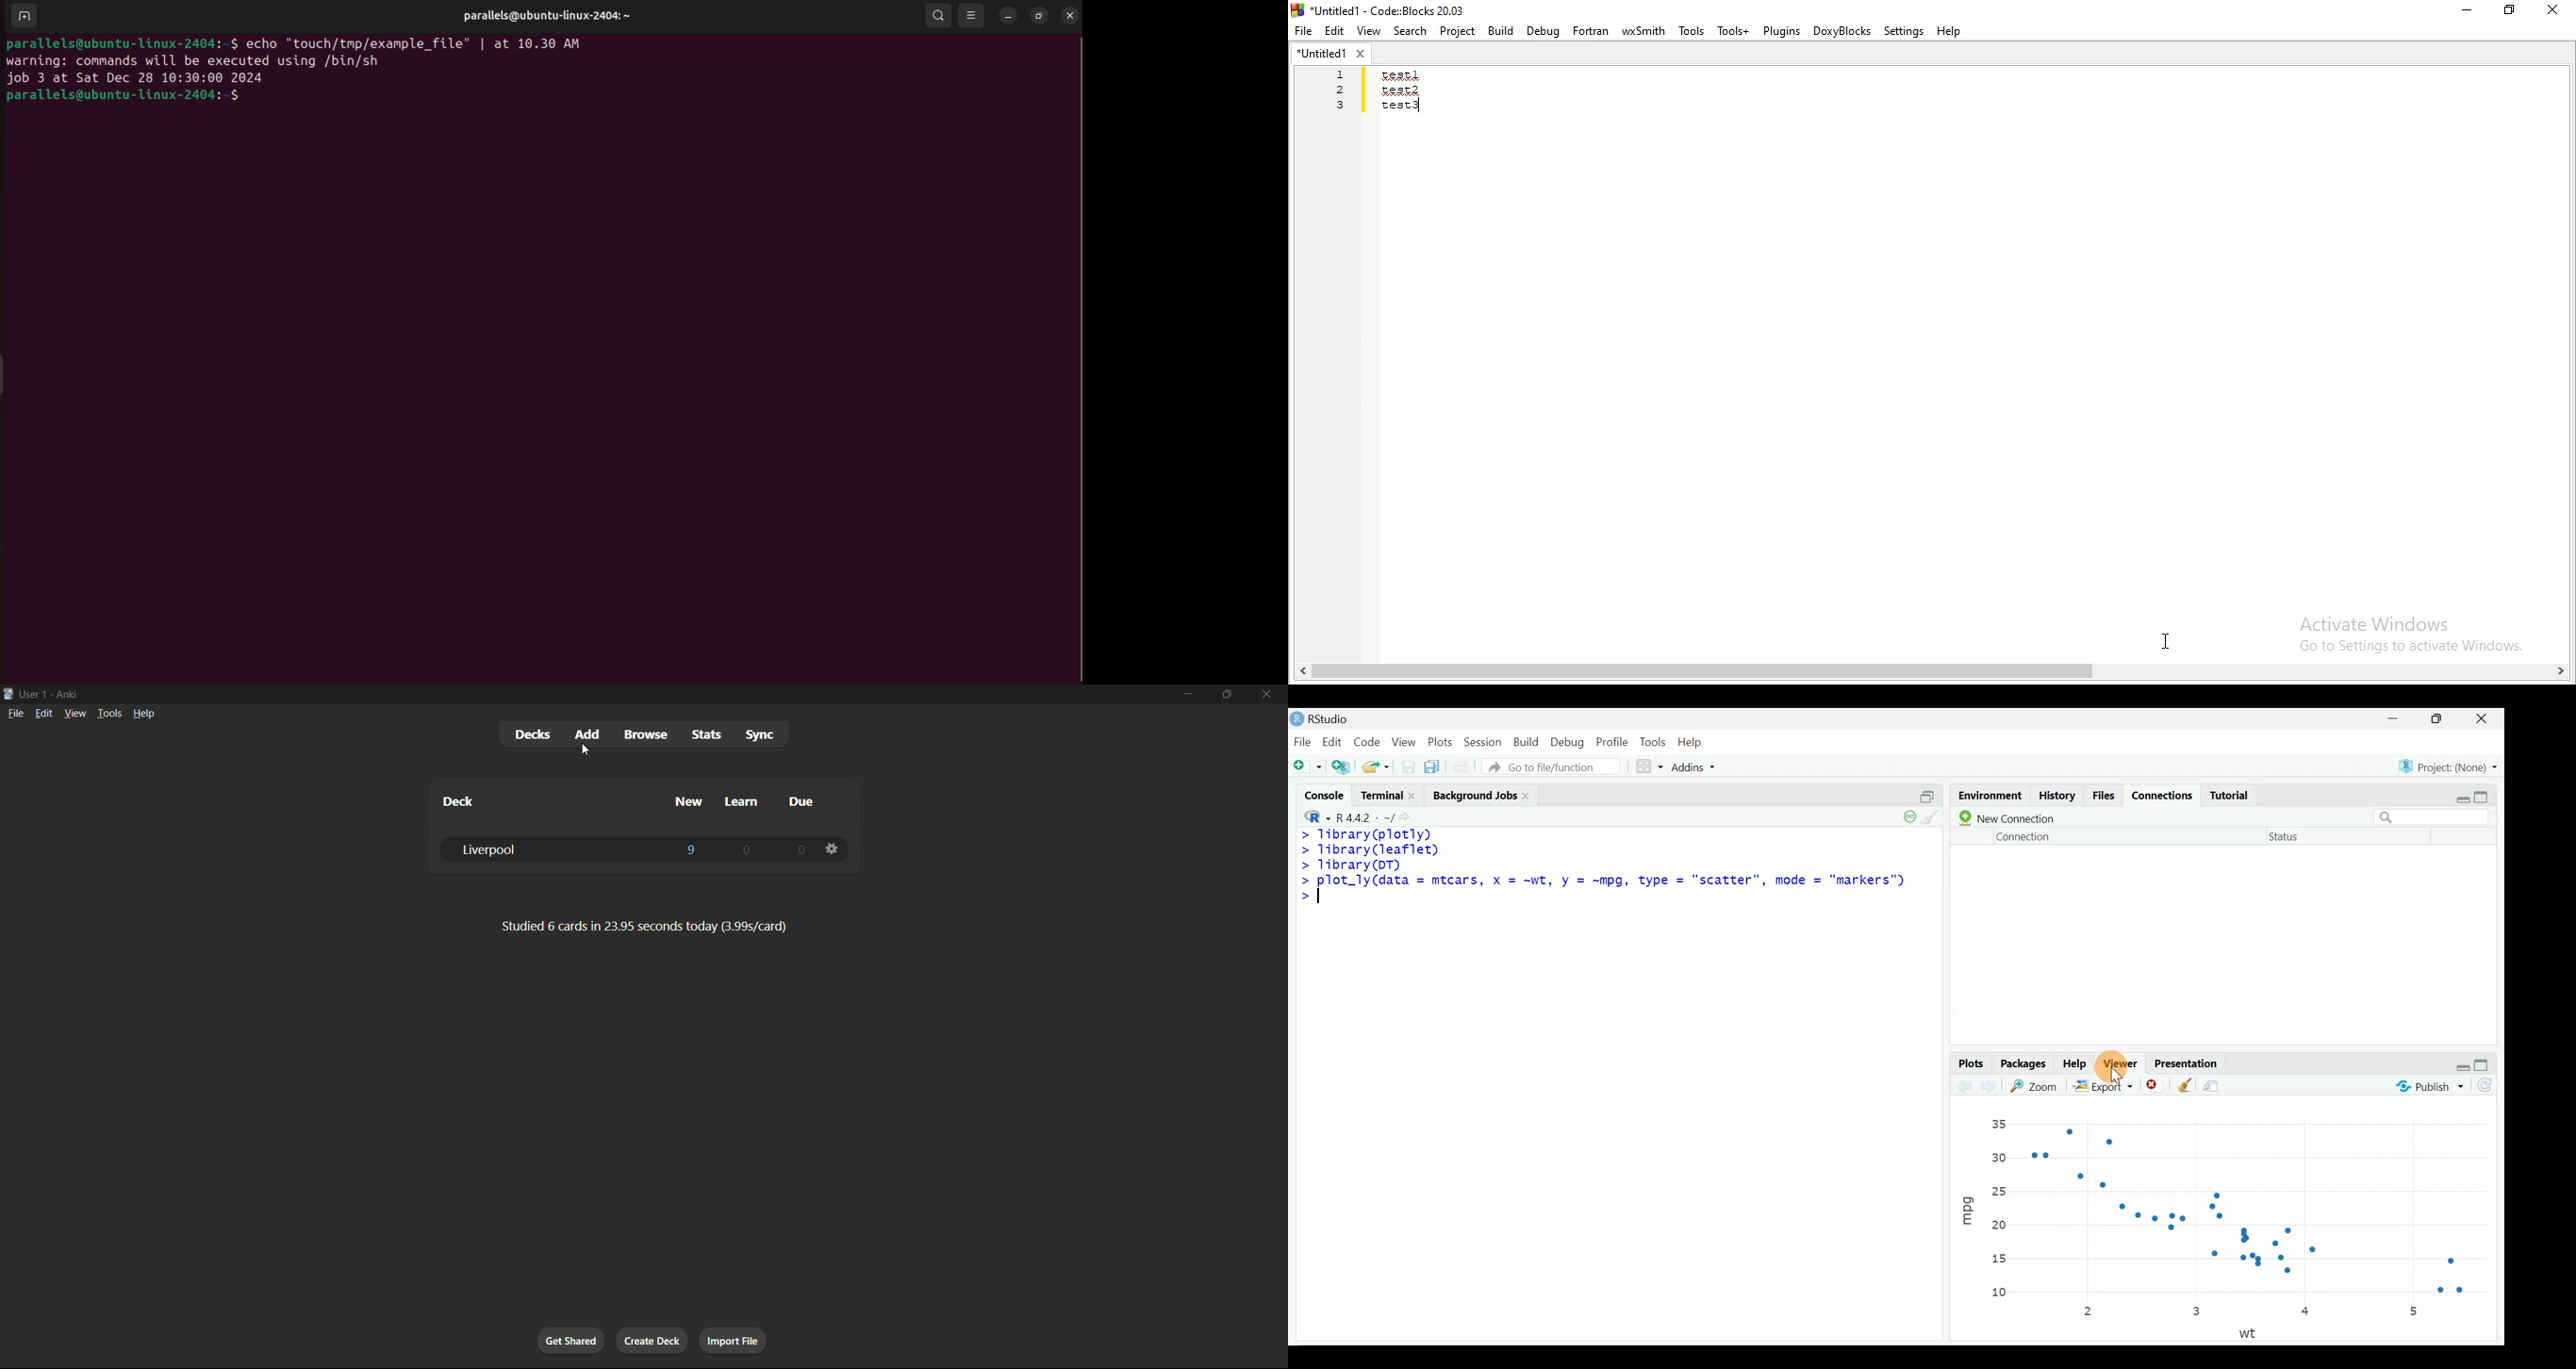 The image size is (2576, 1372). Describe the element at coordinates (2152, 1085) in the screenshot. I see `Remove current viewer item` at that location.